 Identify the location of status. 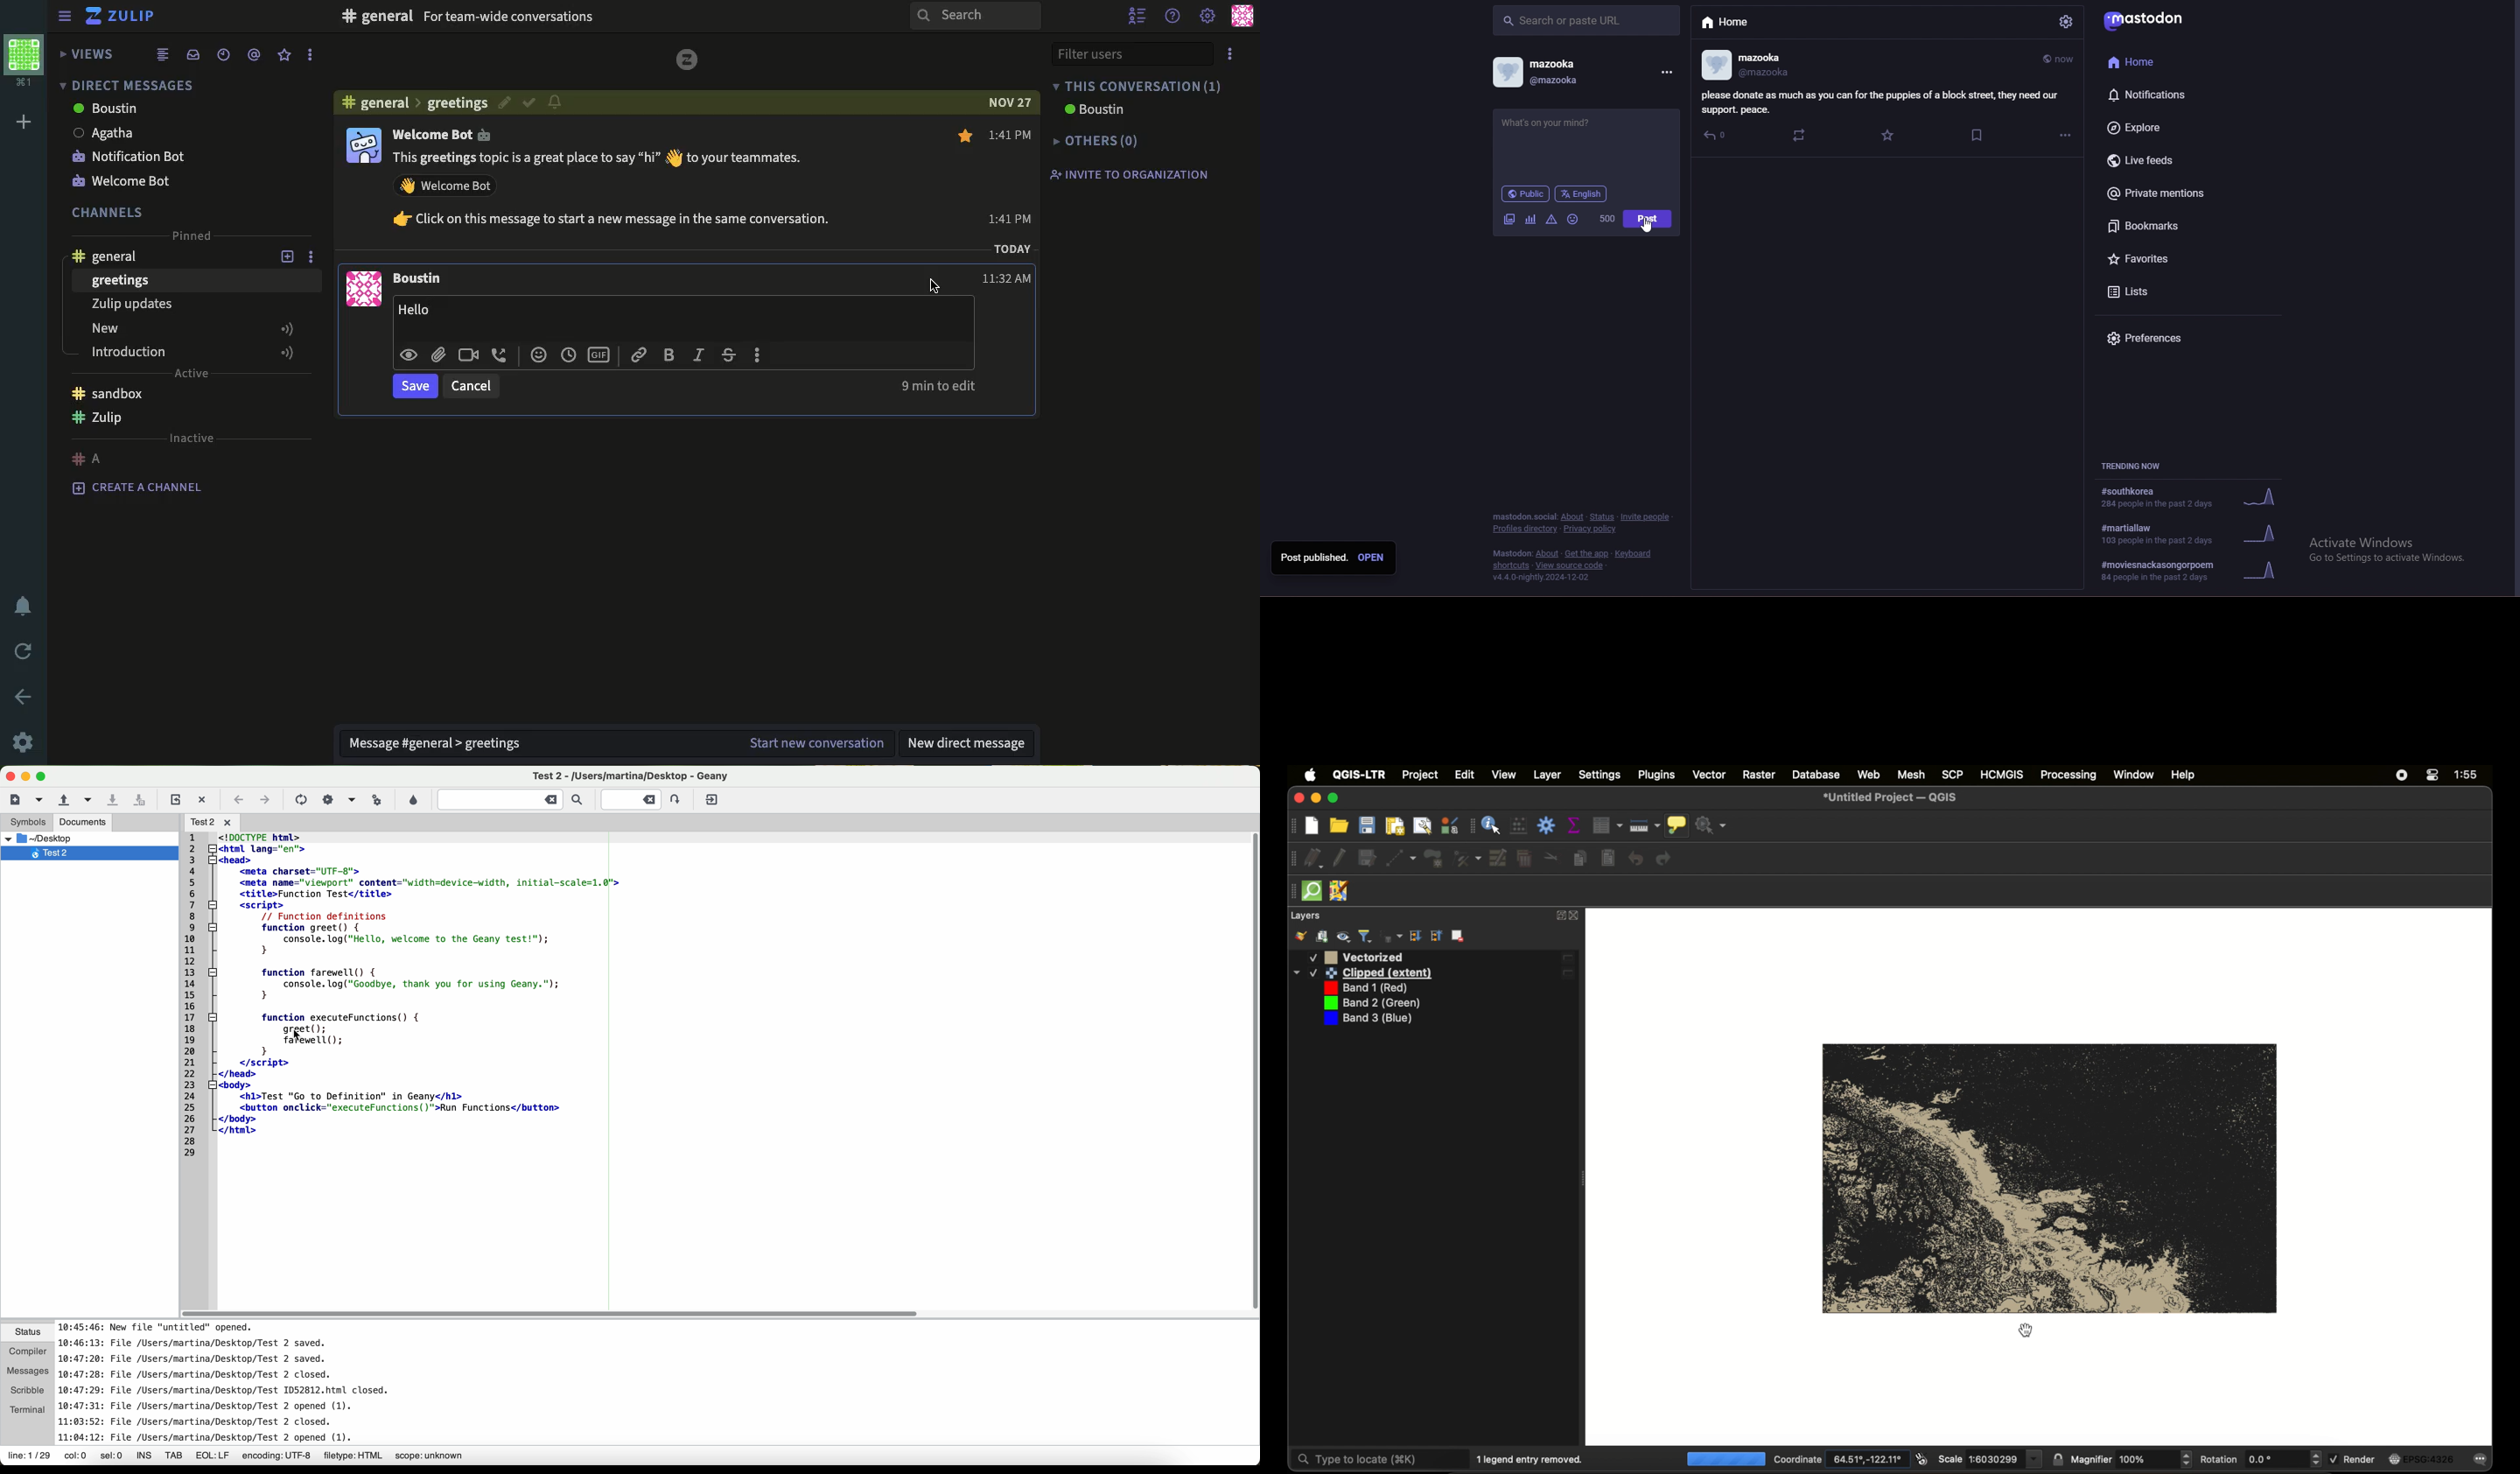
(1601, 517).